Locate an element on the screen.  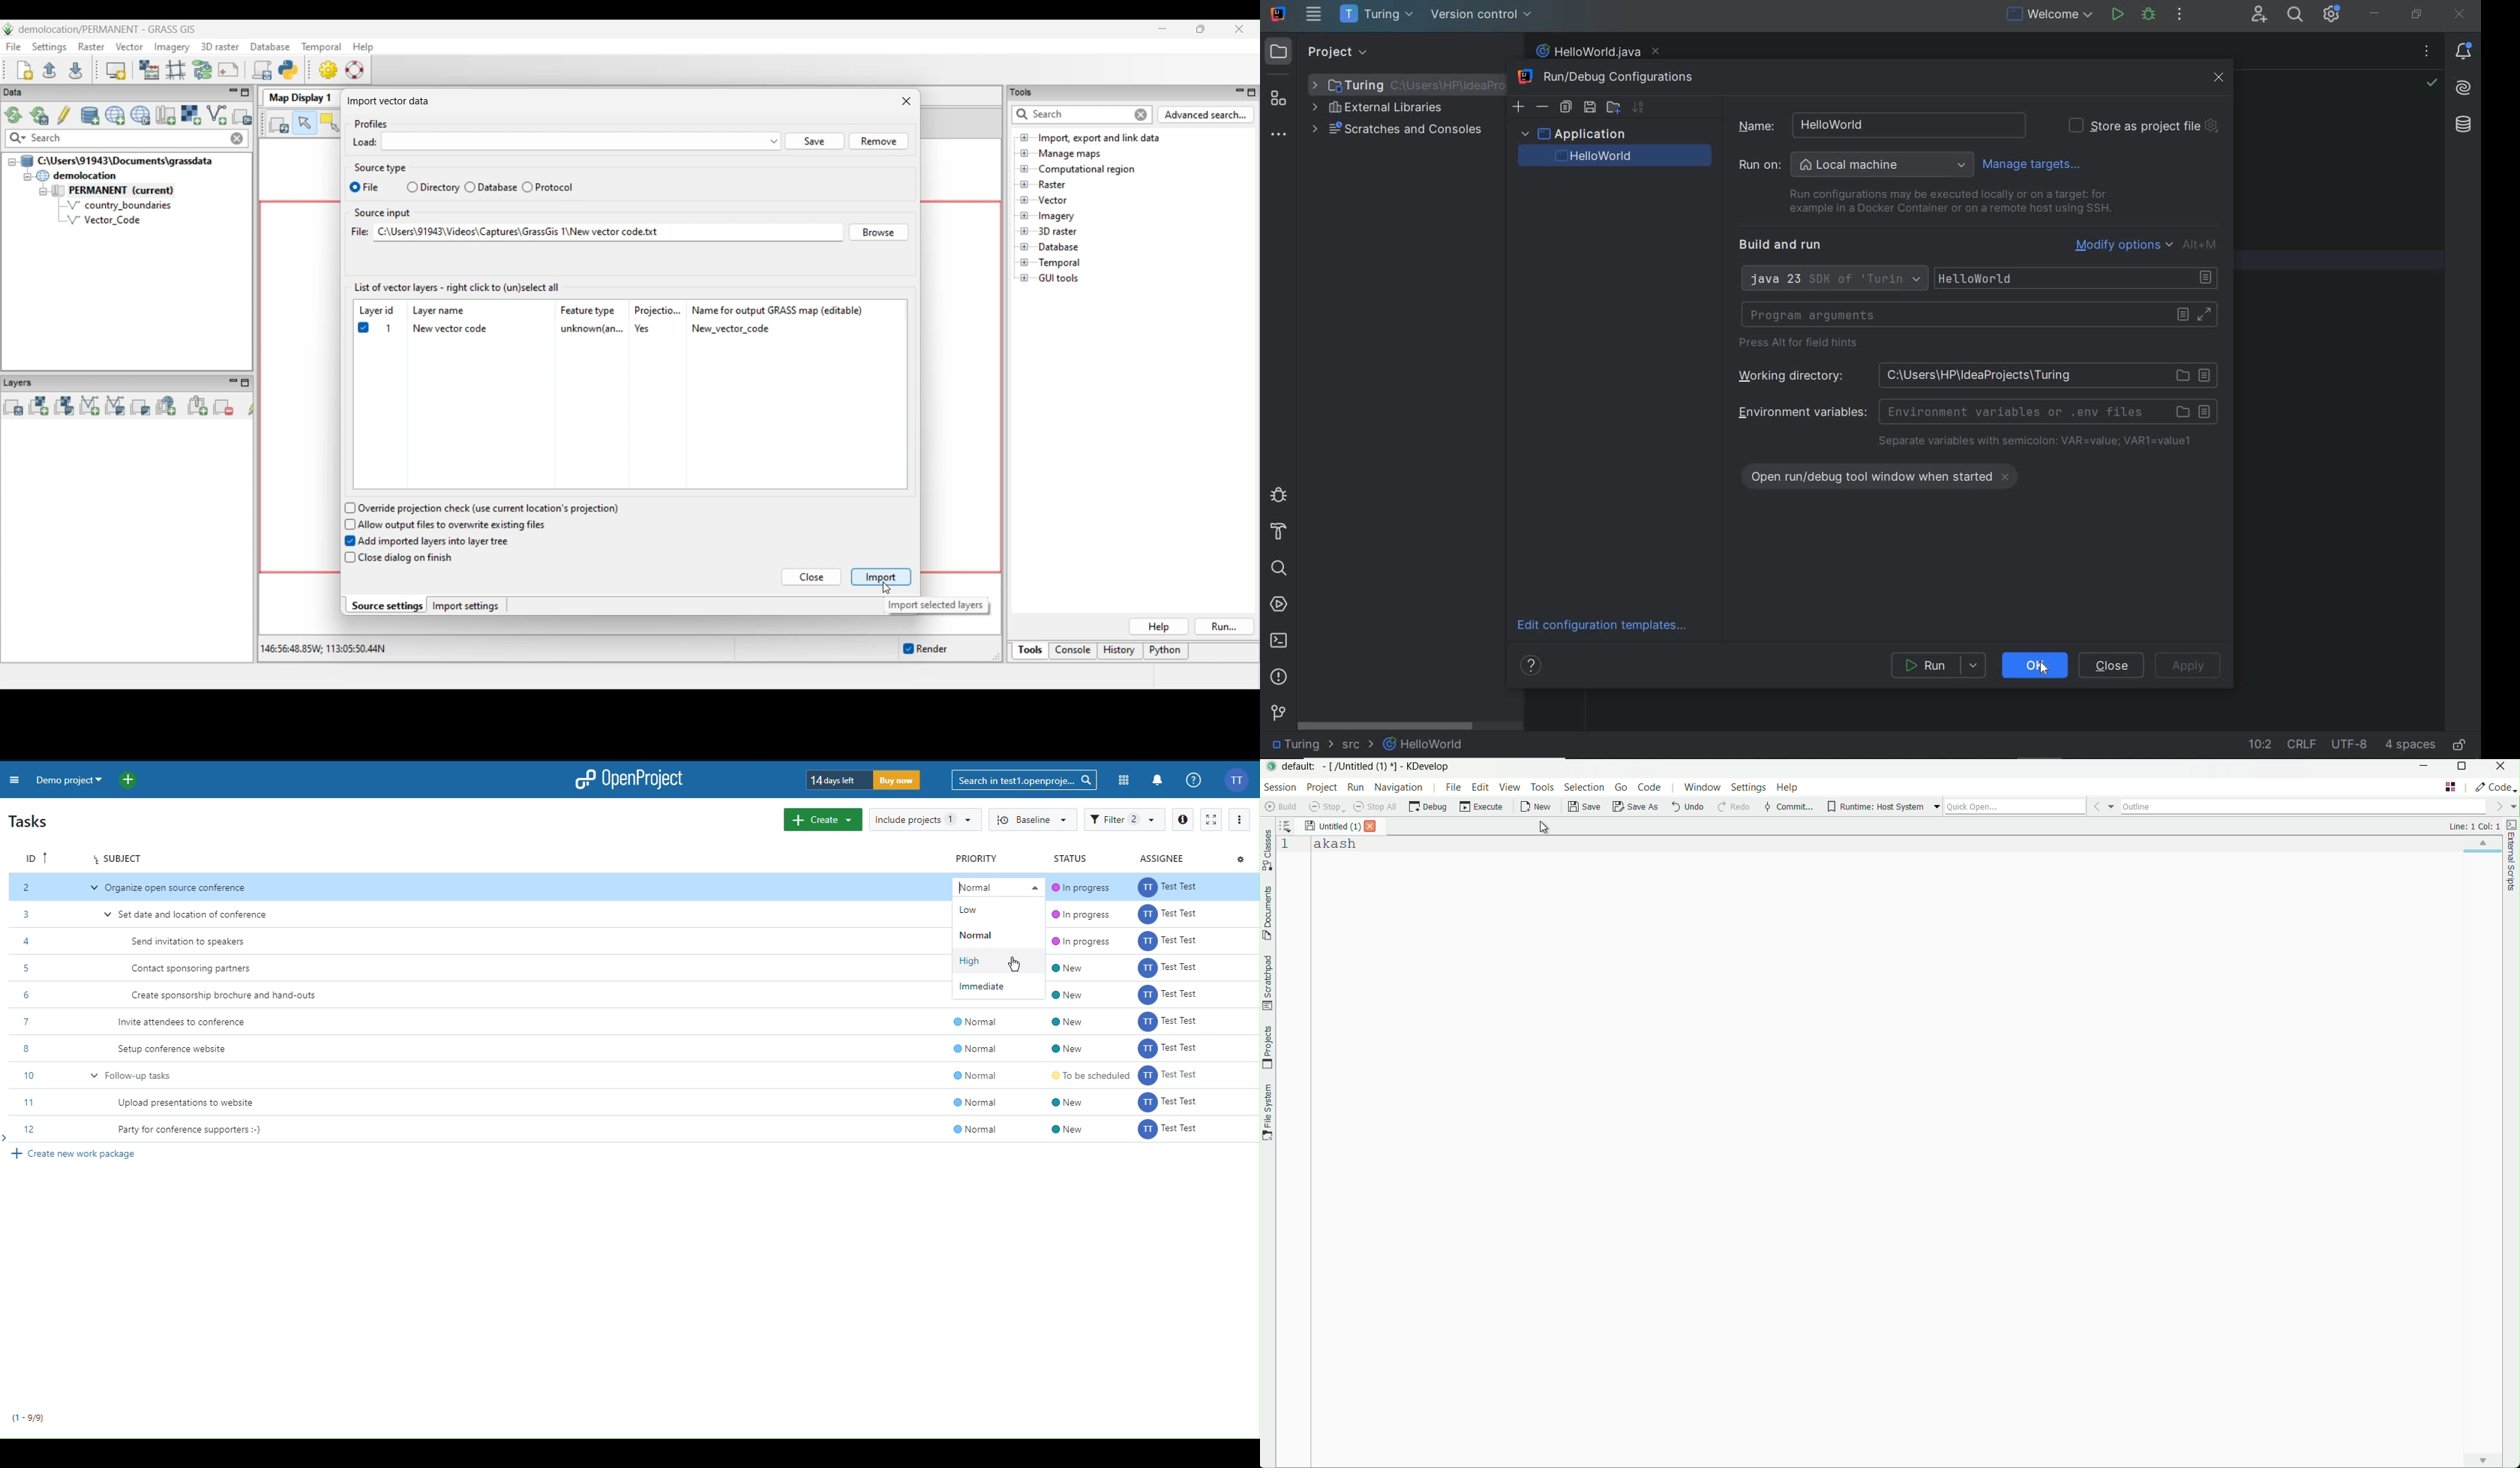
Run On is located at coordinates (1856, 165).